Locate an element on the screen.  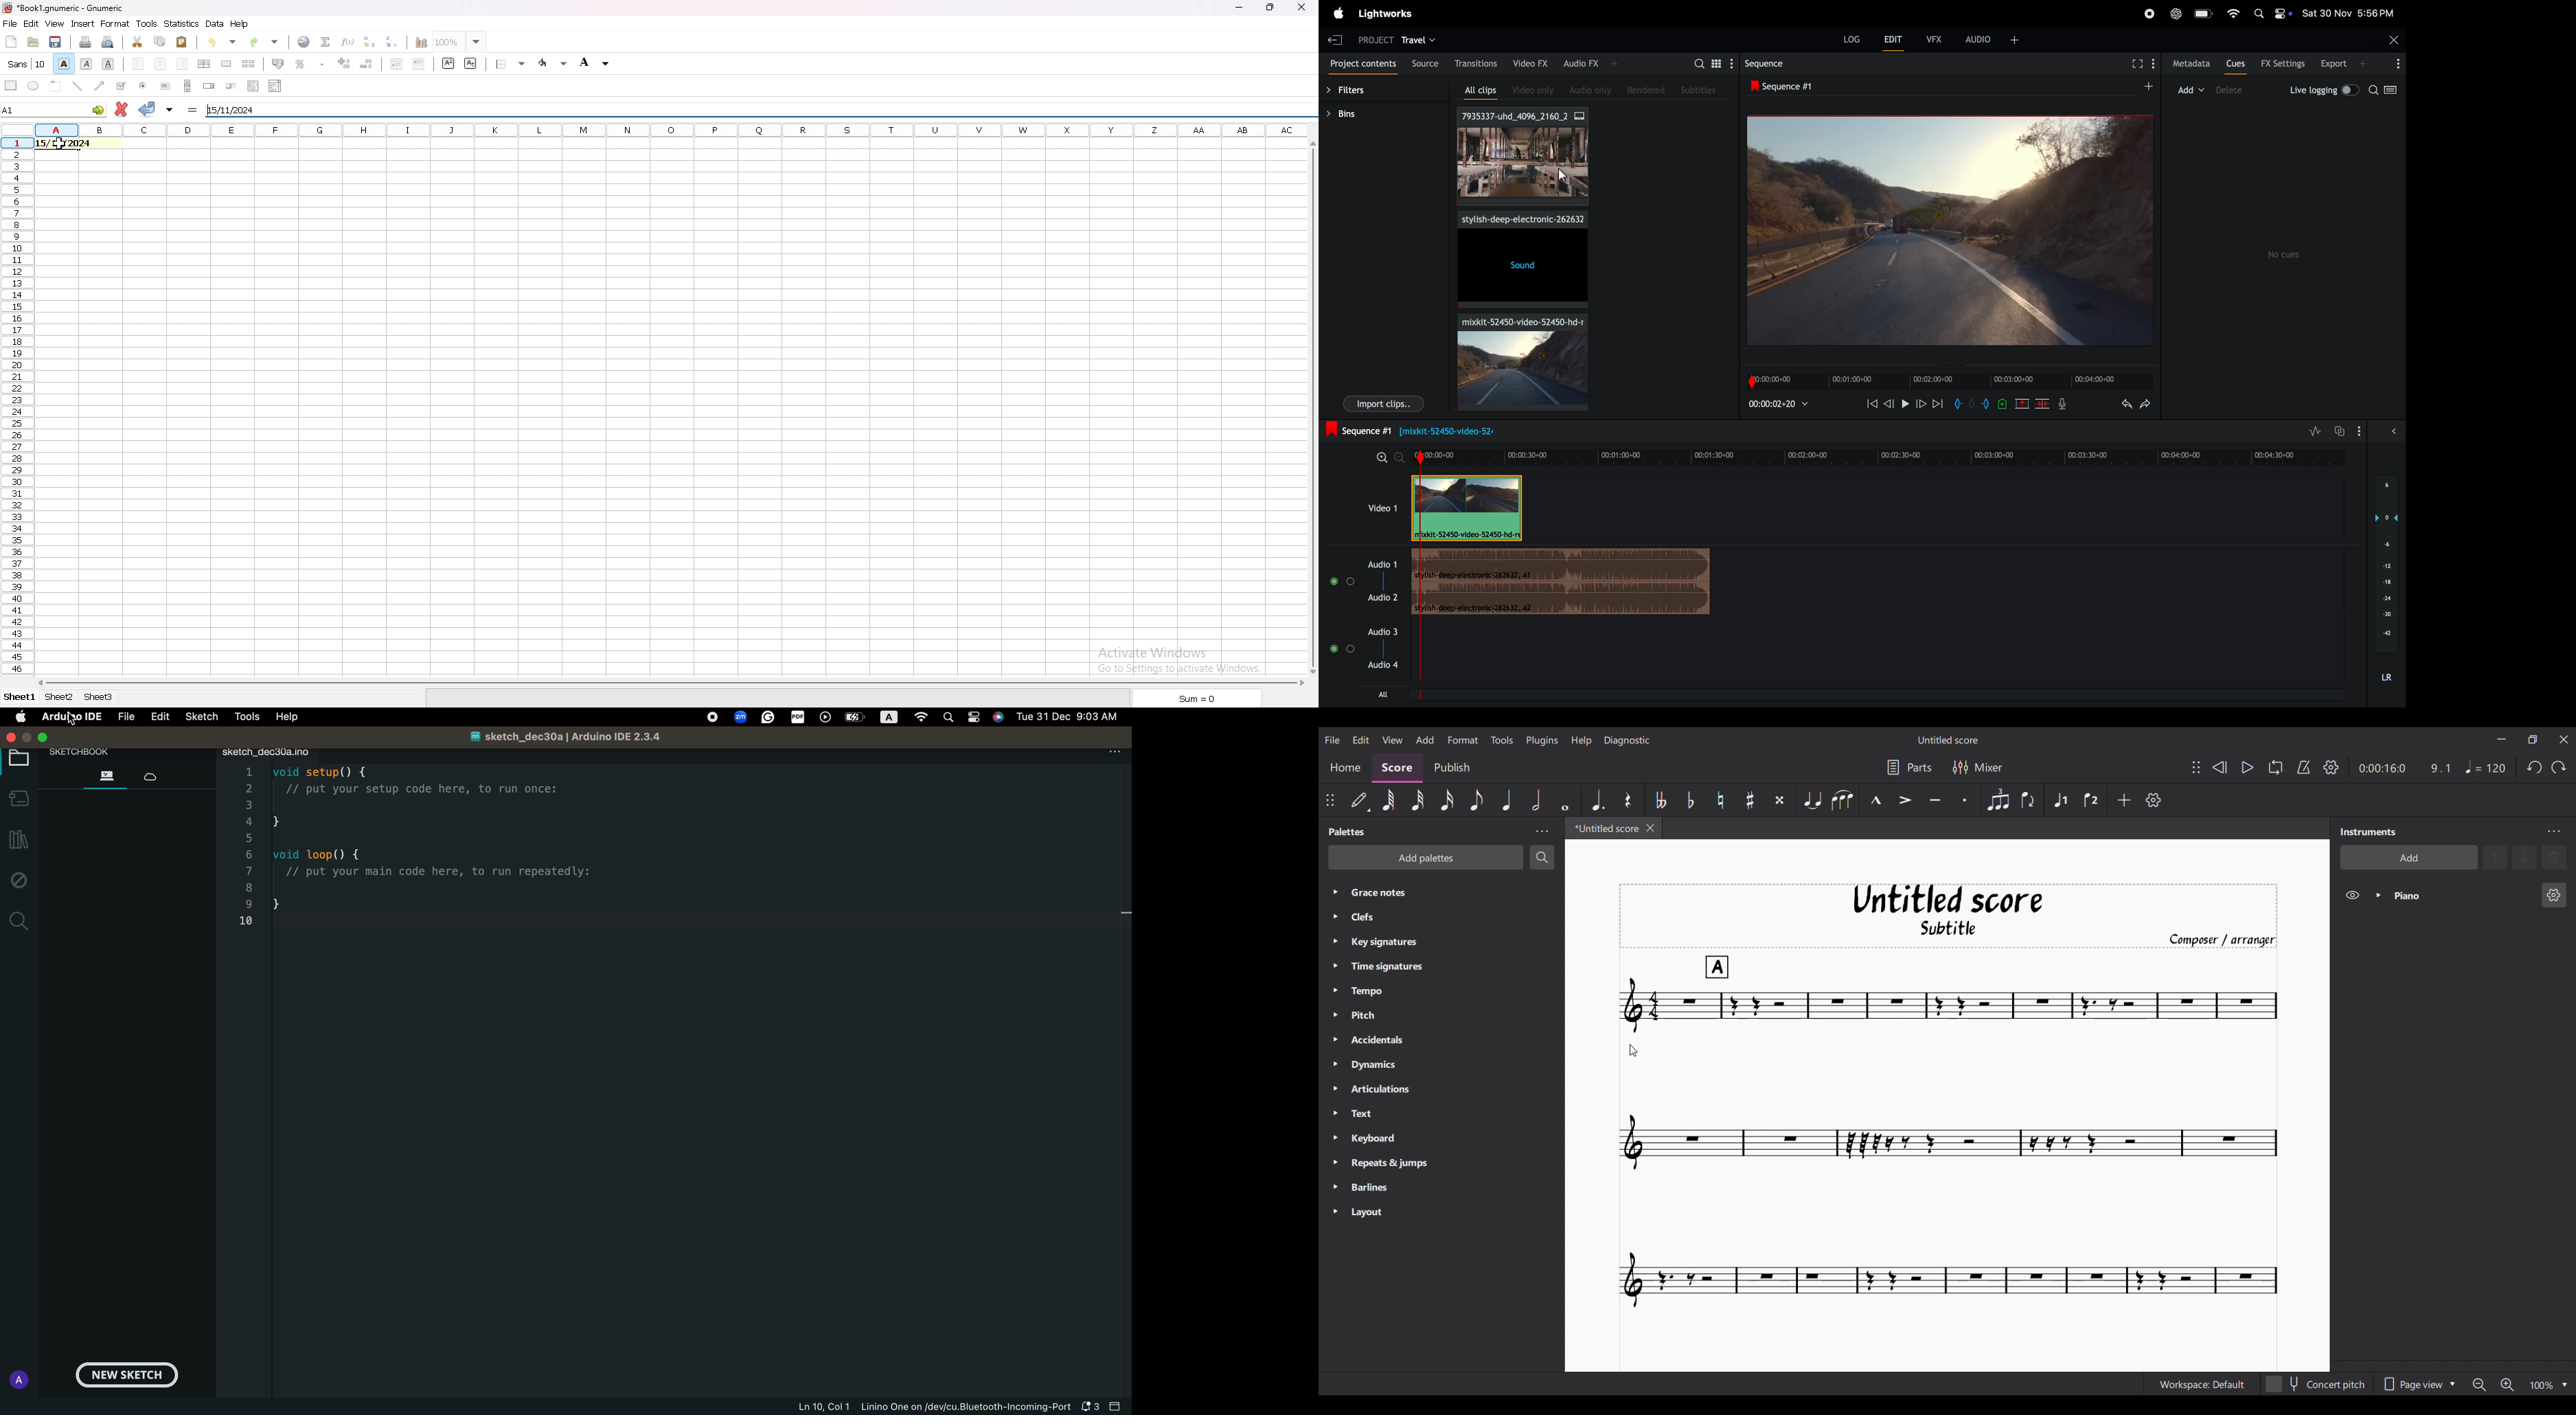
export is located at coordinates (2339, 64).